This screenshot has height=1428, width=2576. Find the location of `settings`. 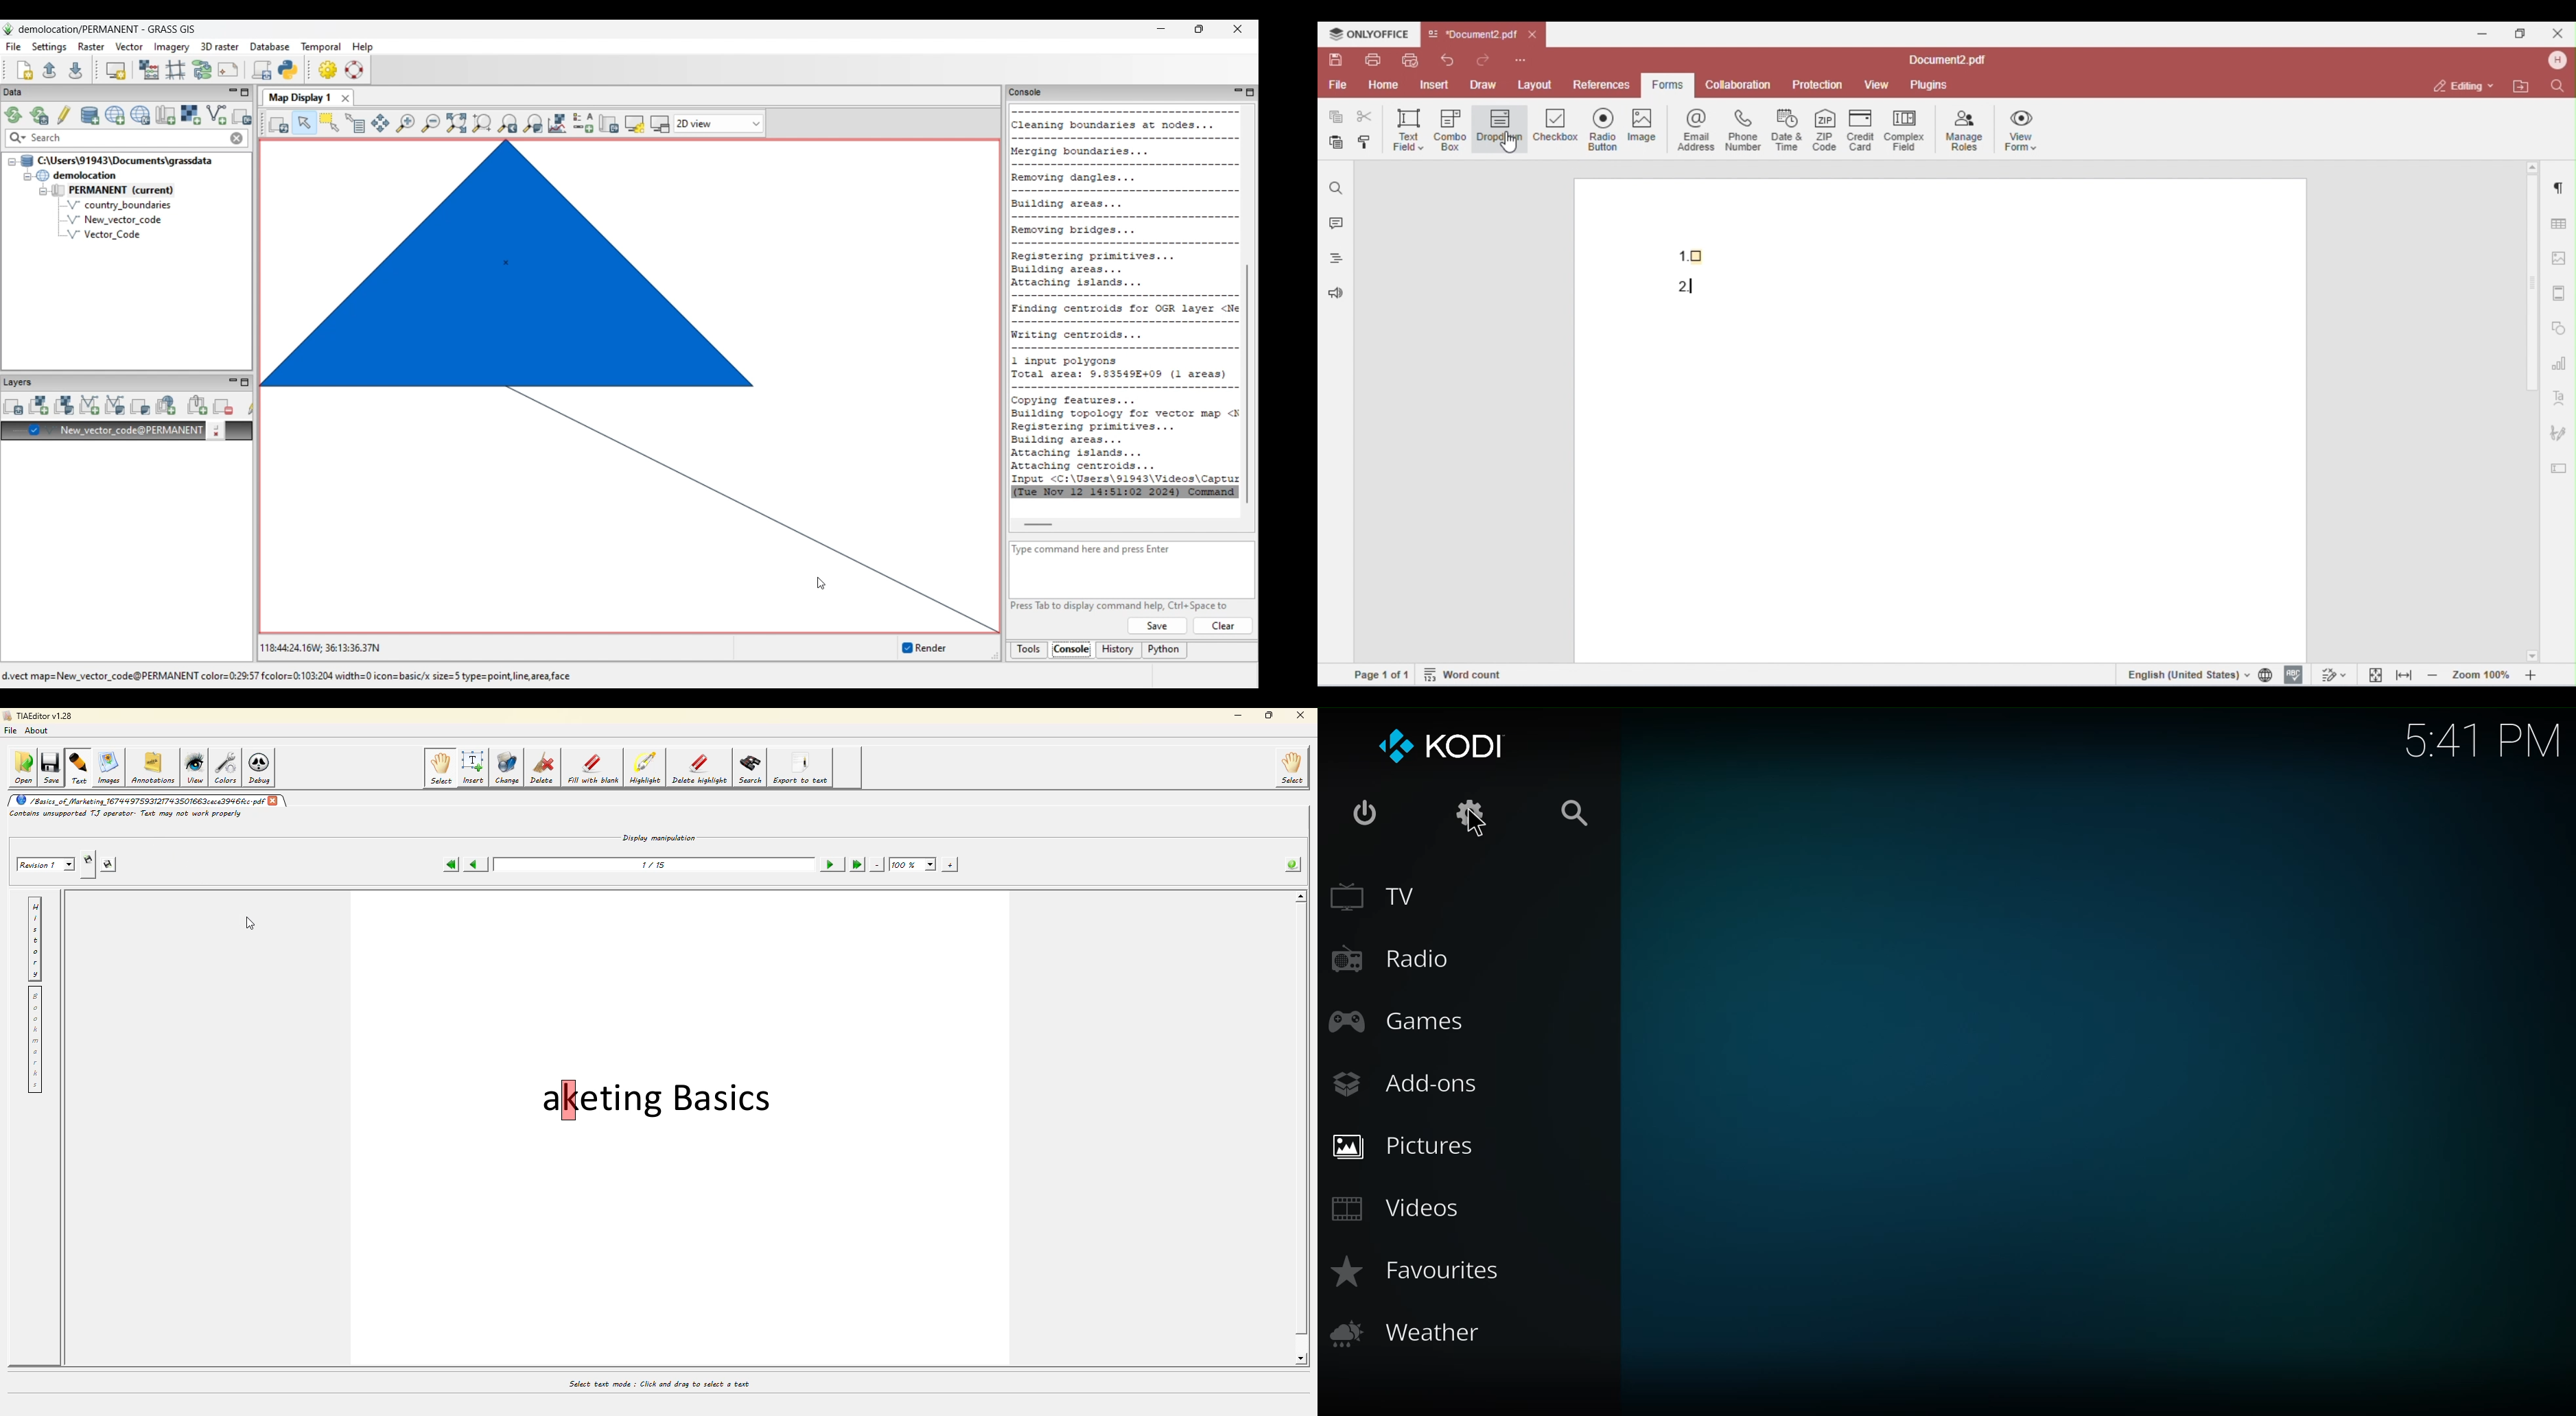

settings is located at coordinates (1464, 816).